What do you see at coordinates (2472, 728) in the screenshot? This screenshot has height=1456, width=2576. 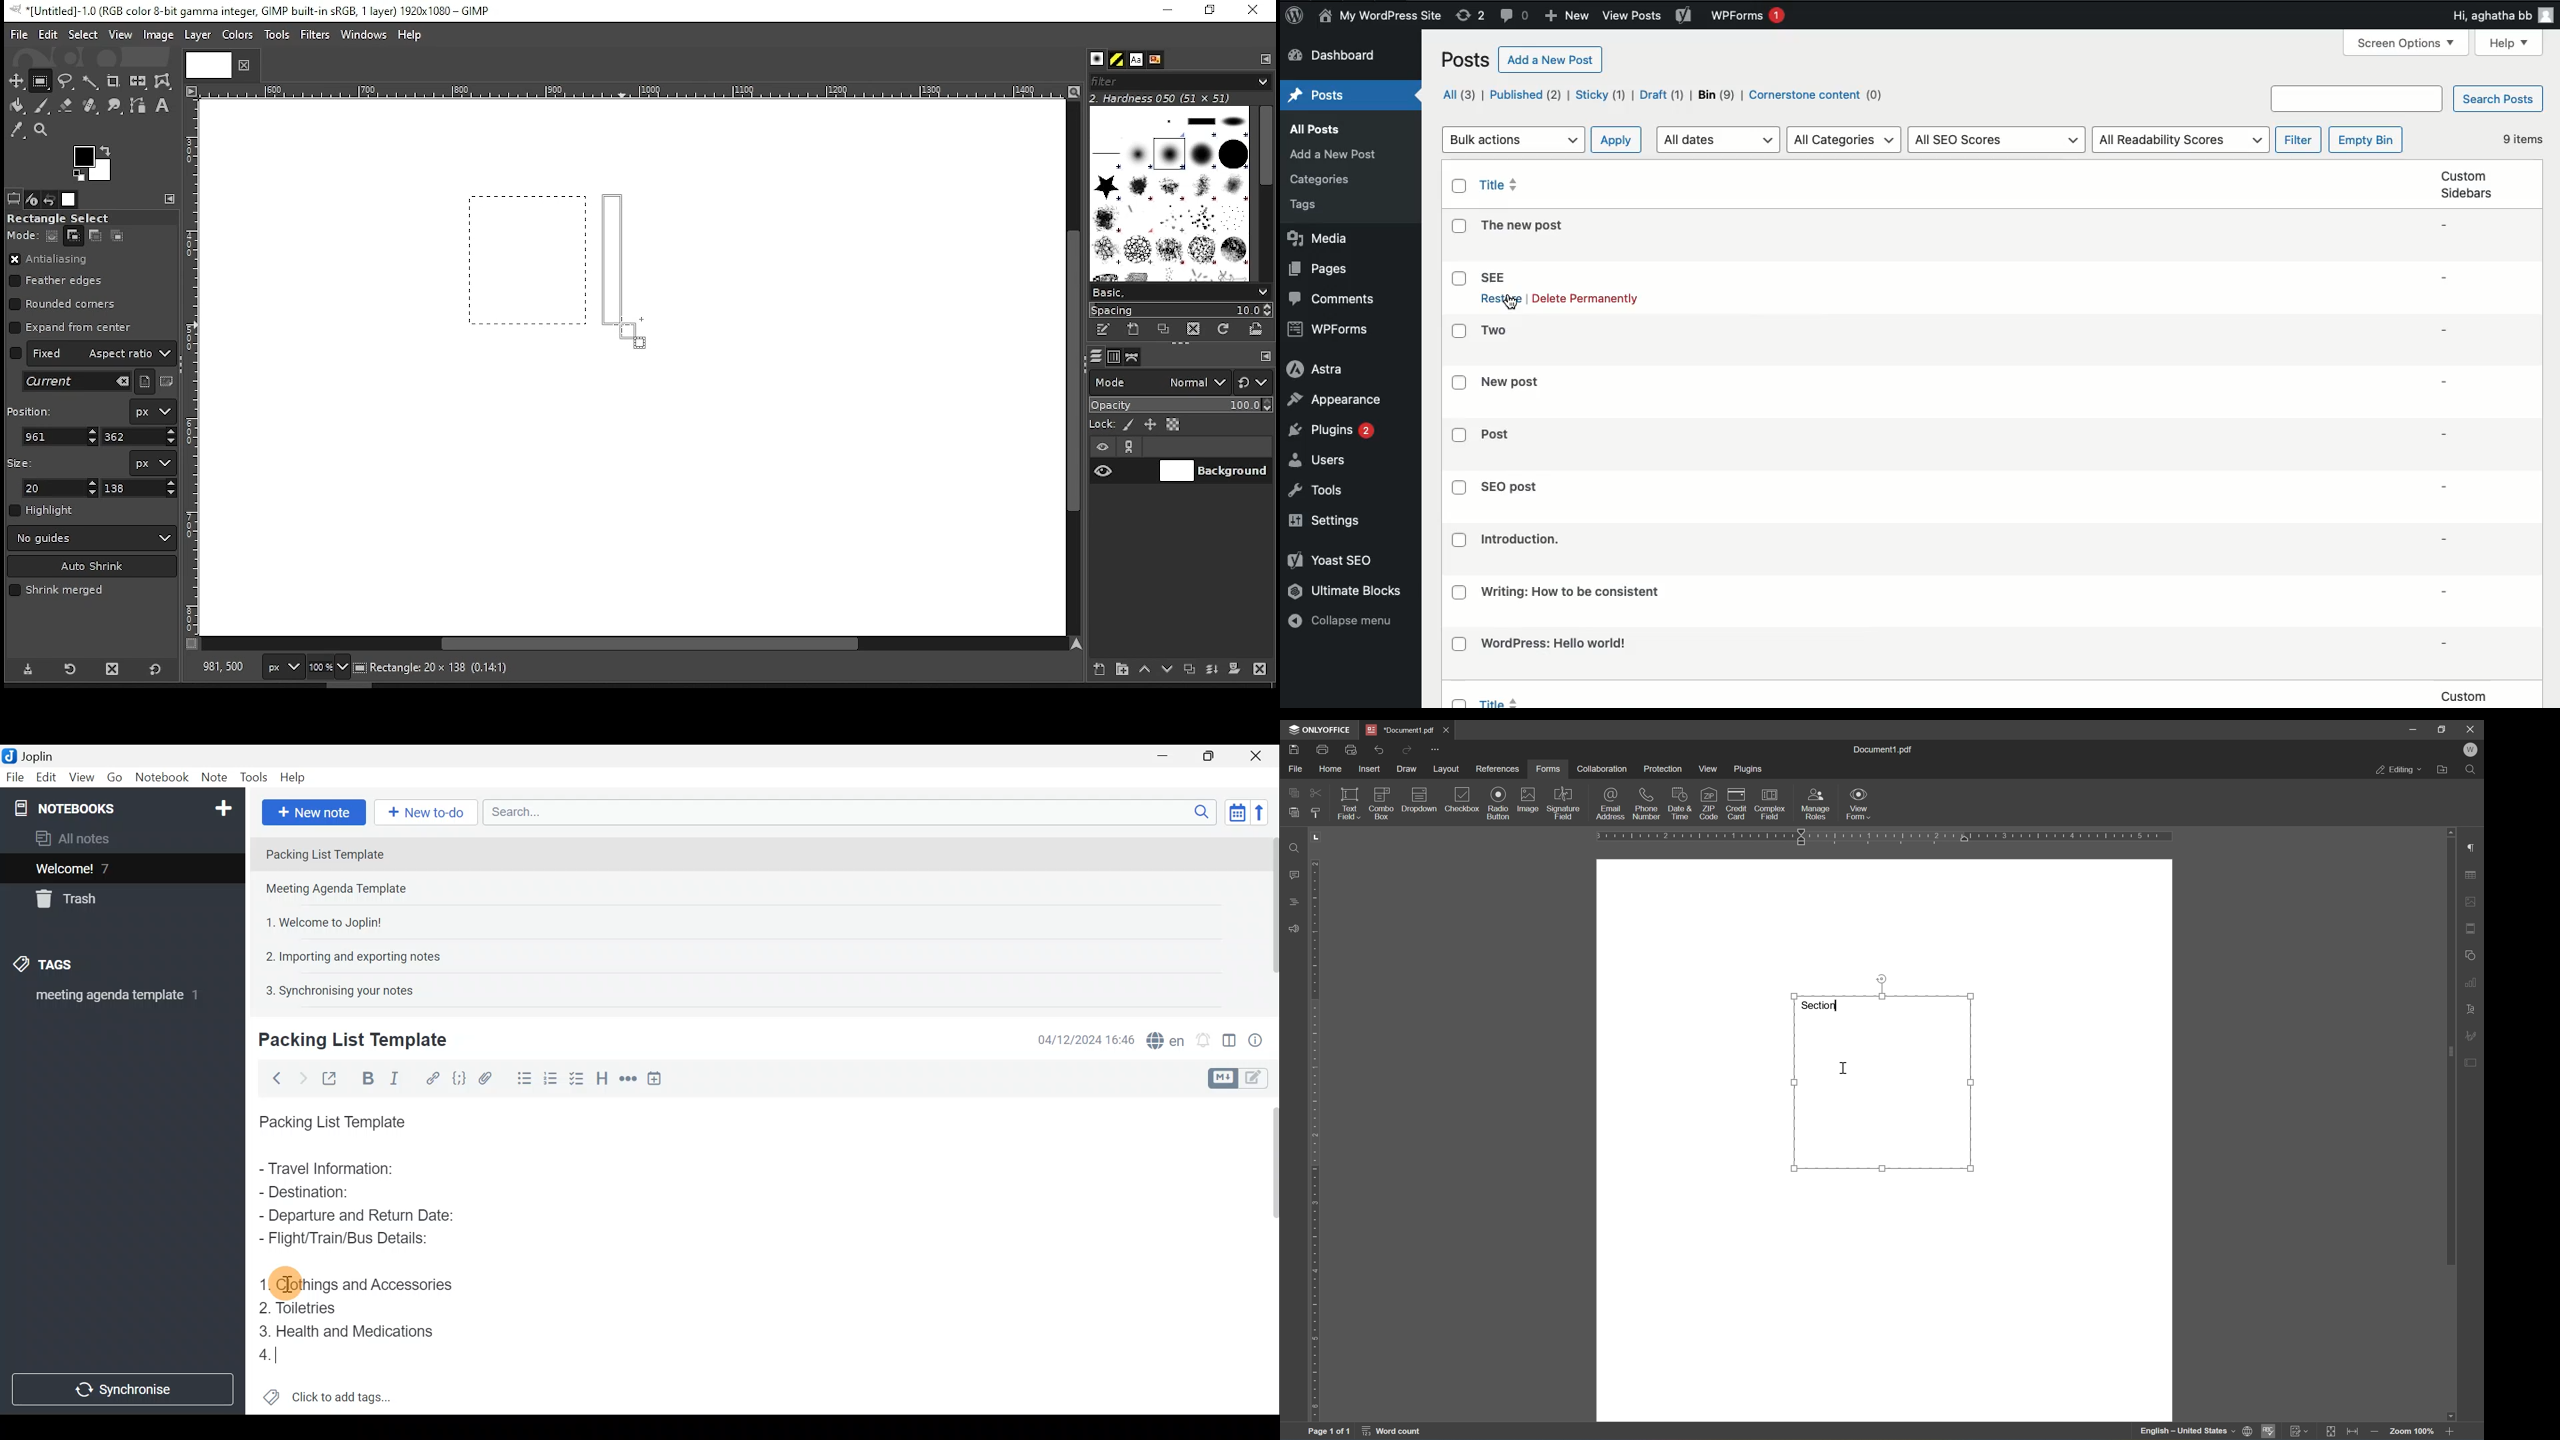 I see `close` at bounding box center [2472, 728].